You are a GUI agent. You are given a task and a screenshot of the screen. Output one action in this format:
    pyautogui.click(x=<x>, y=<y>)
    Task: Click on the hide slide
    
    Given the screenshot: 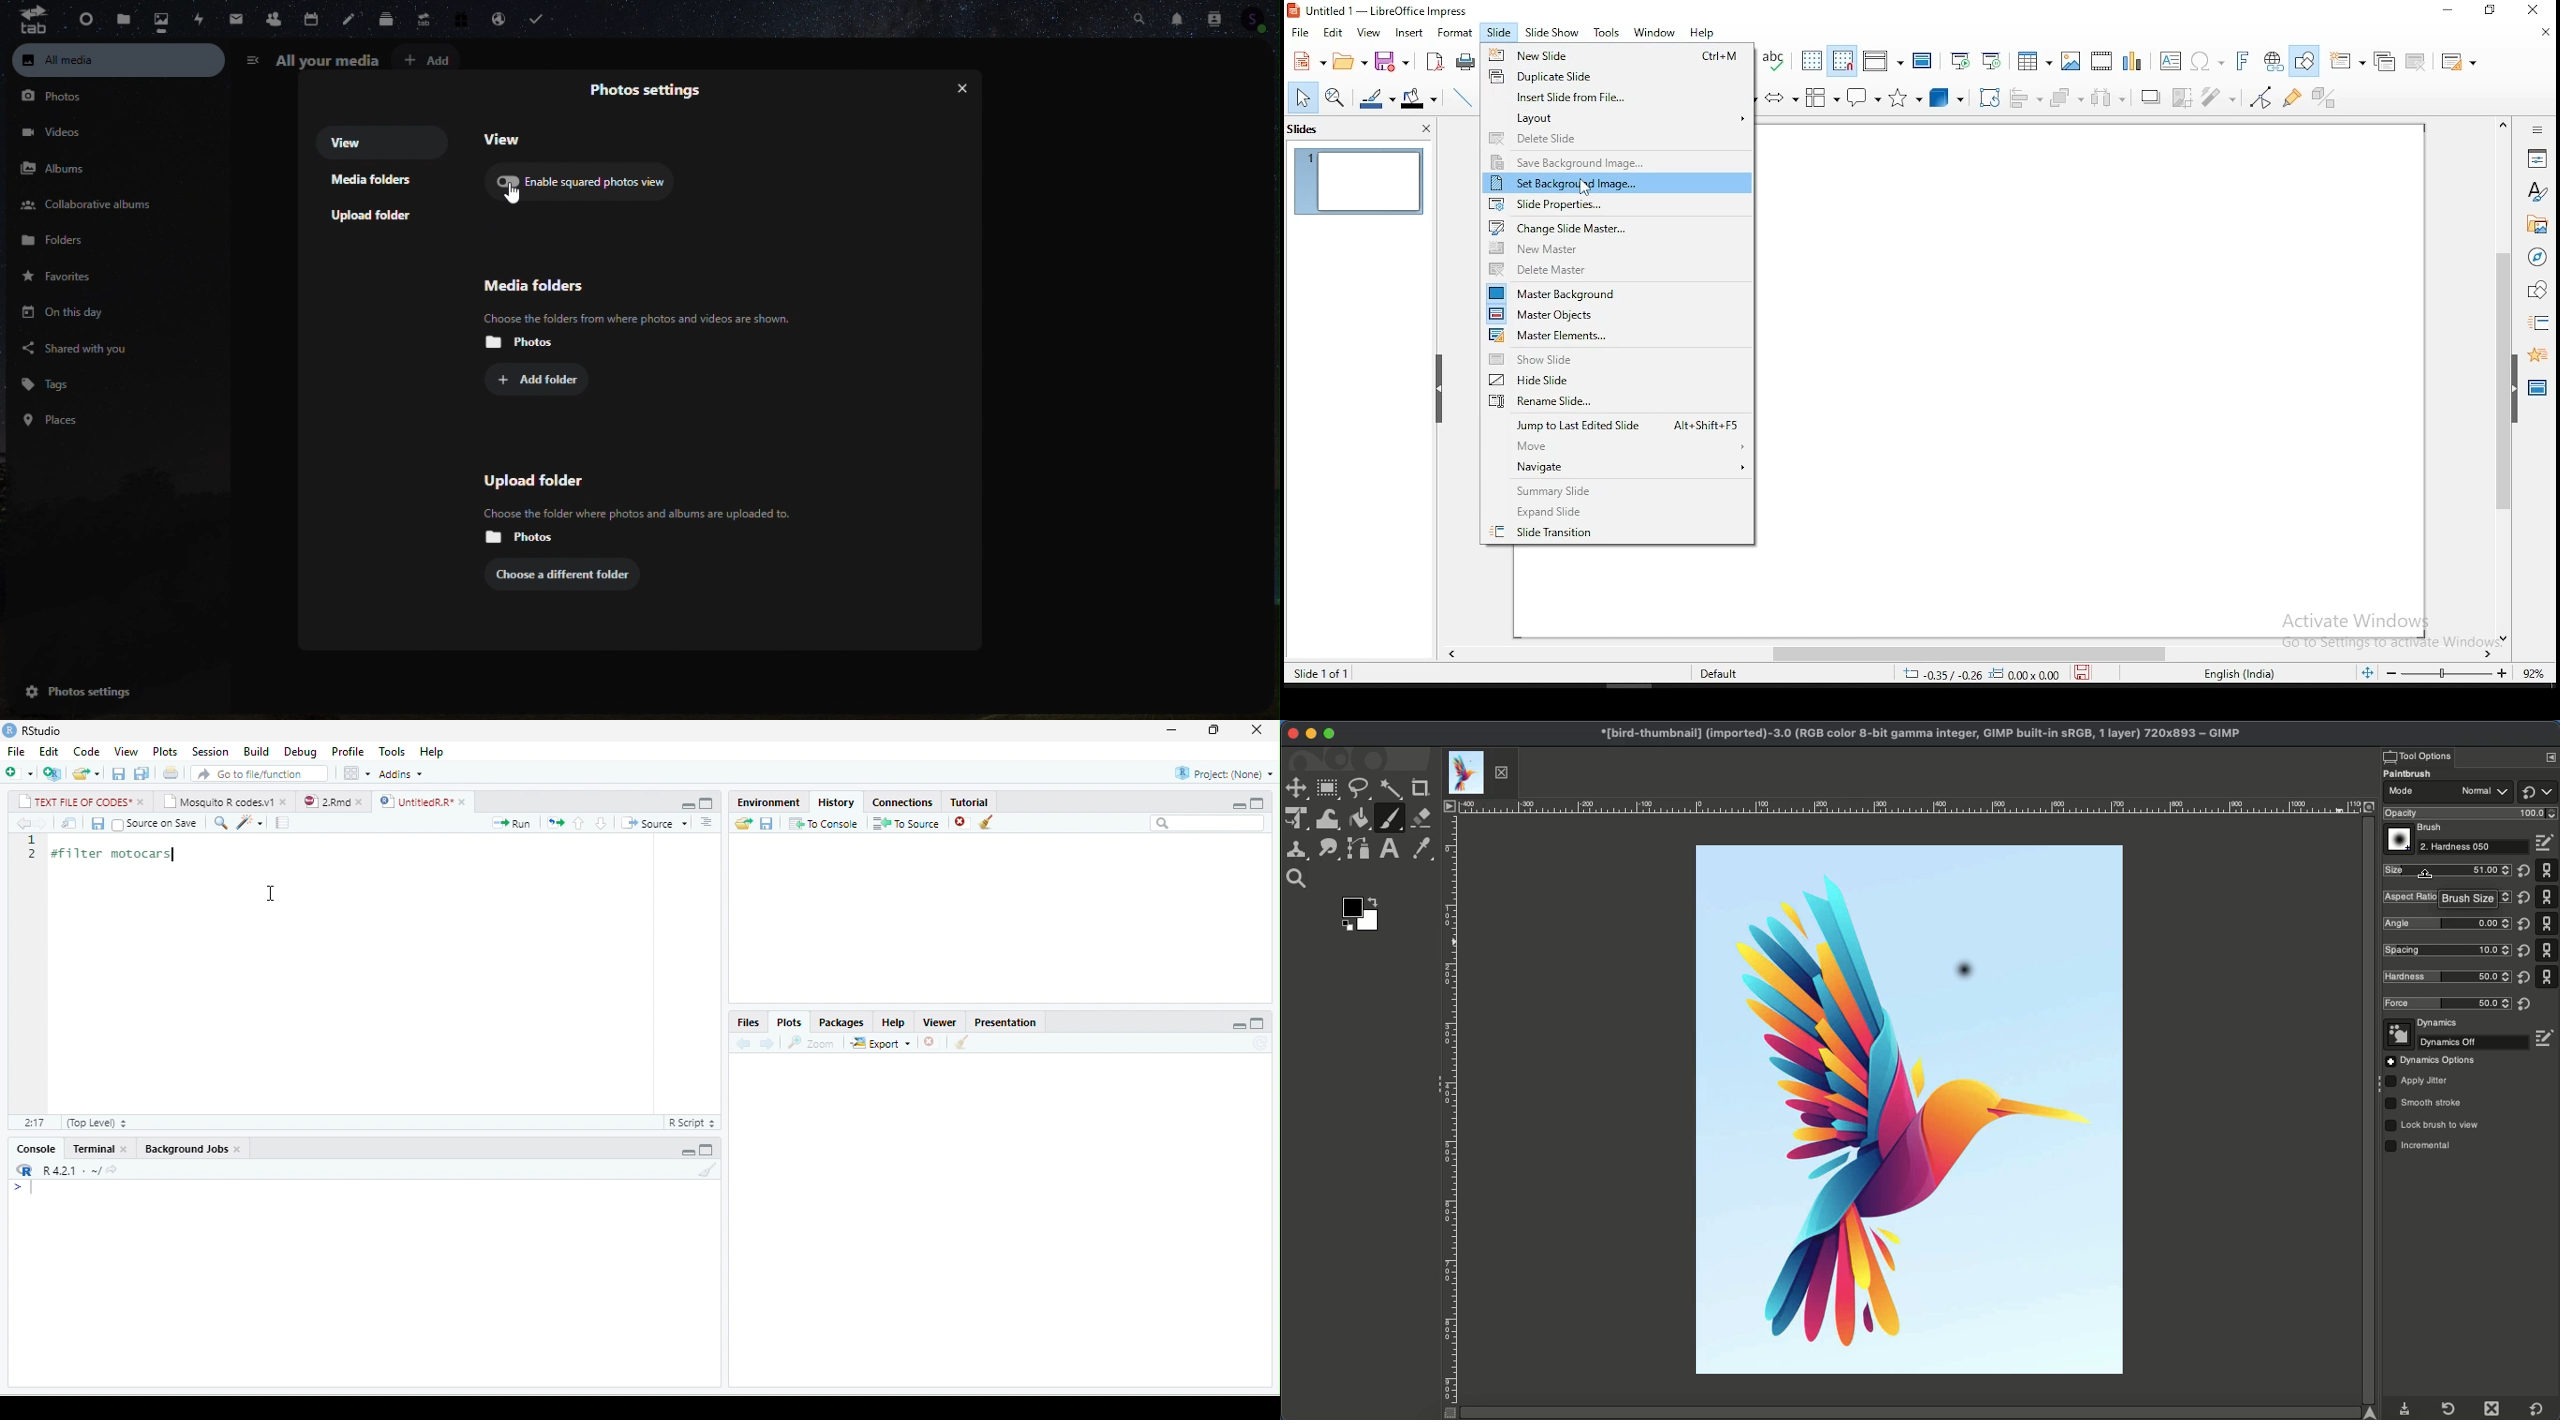 What is the action you would take?
    pyautogui.click(x=1615, y=380)
    